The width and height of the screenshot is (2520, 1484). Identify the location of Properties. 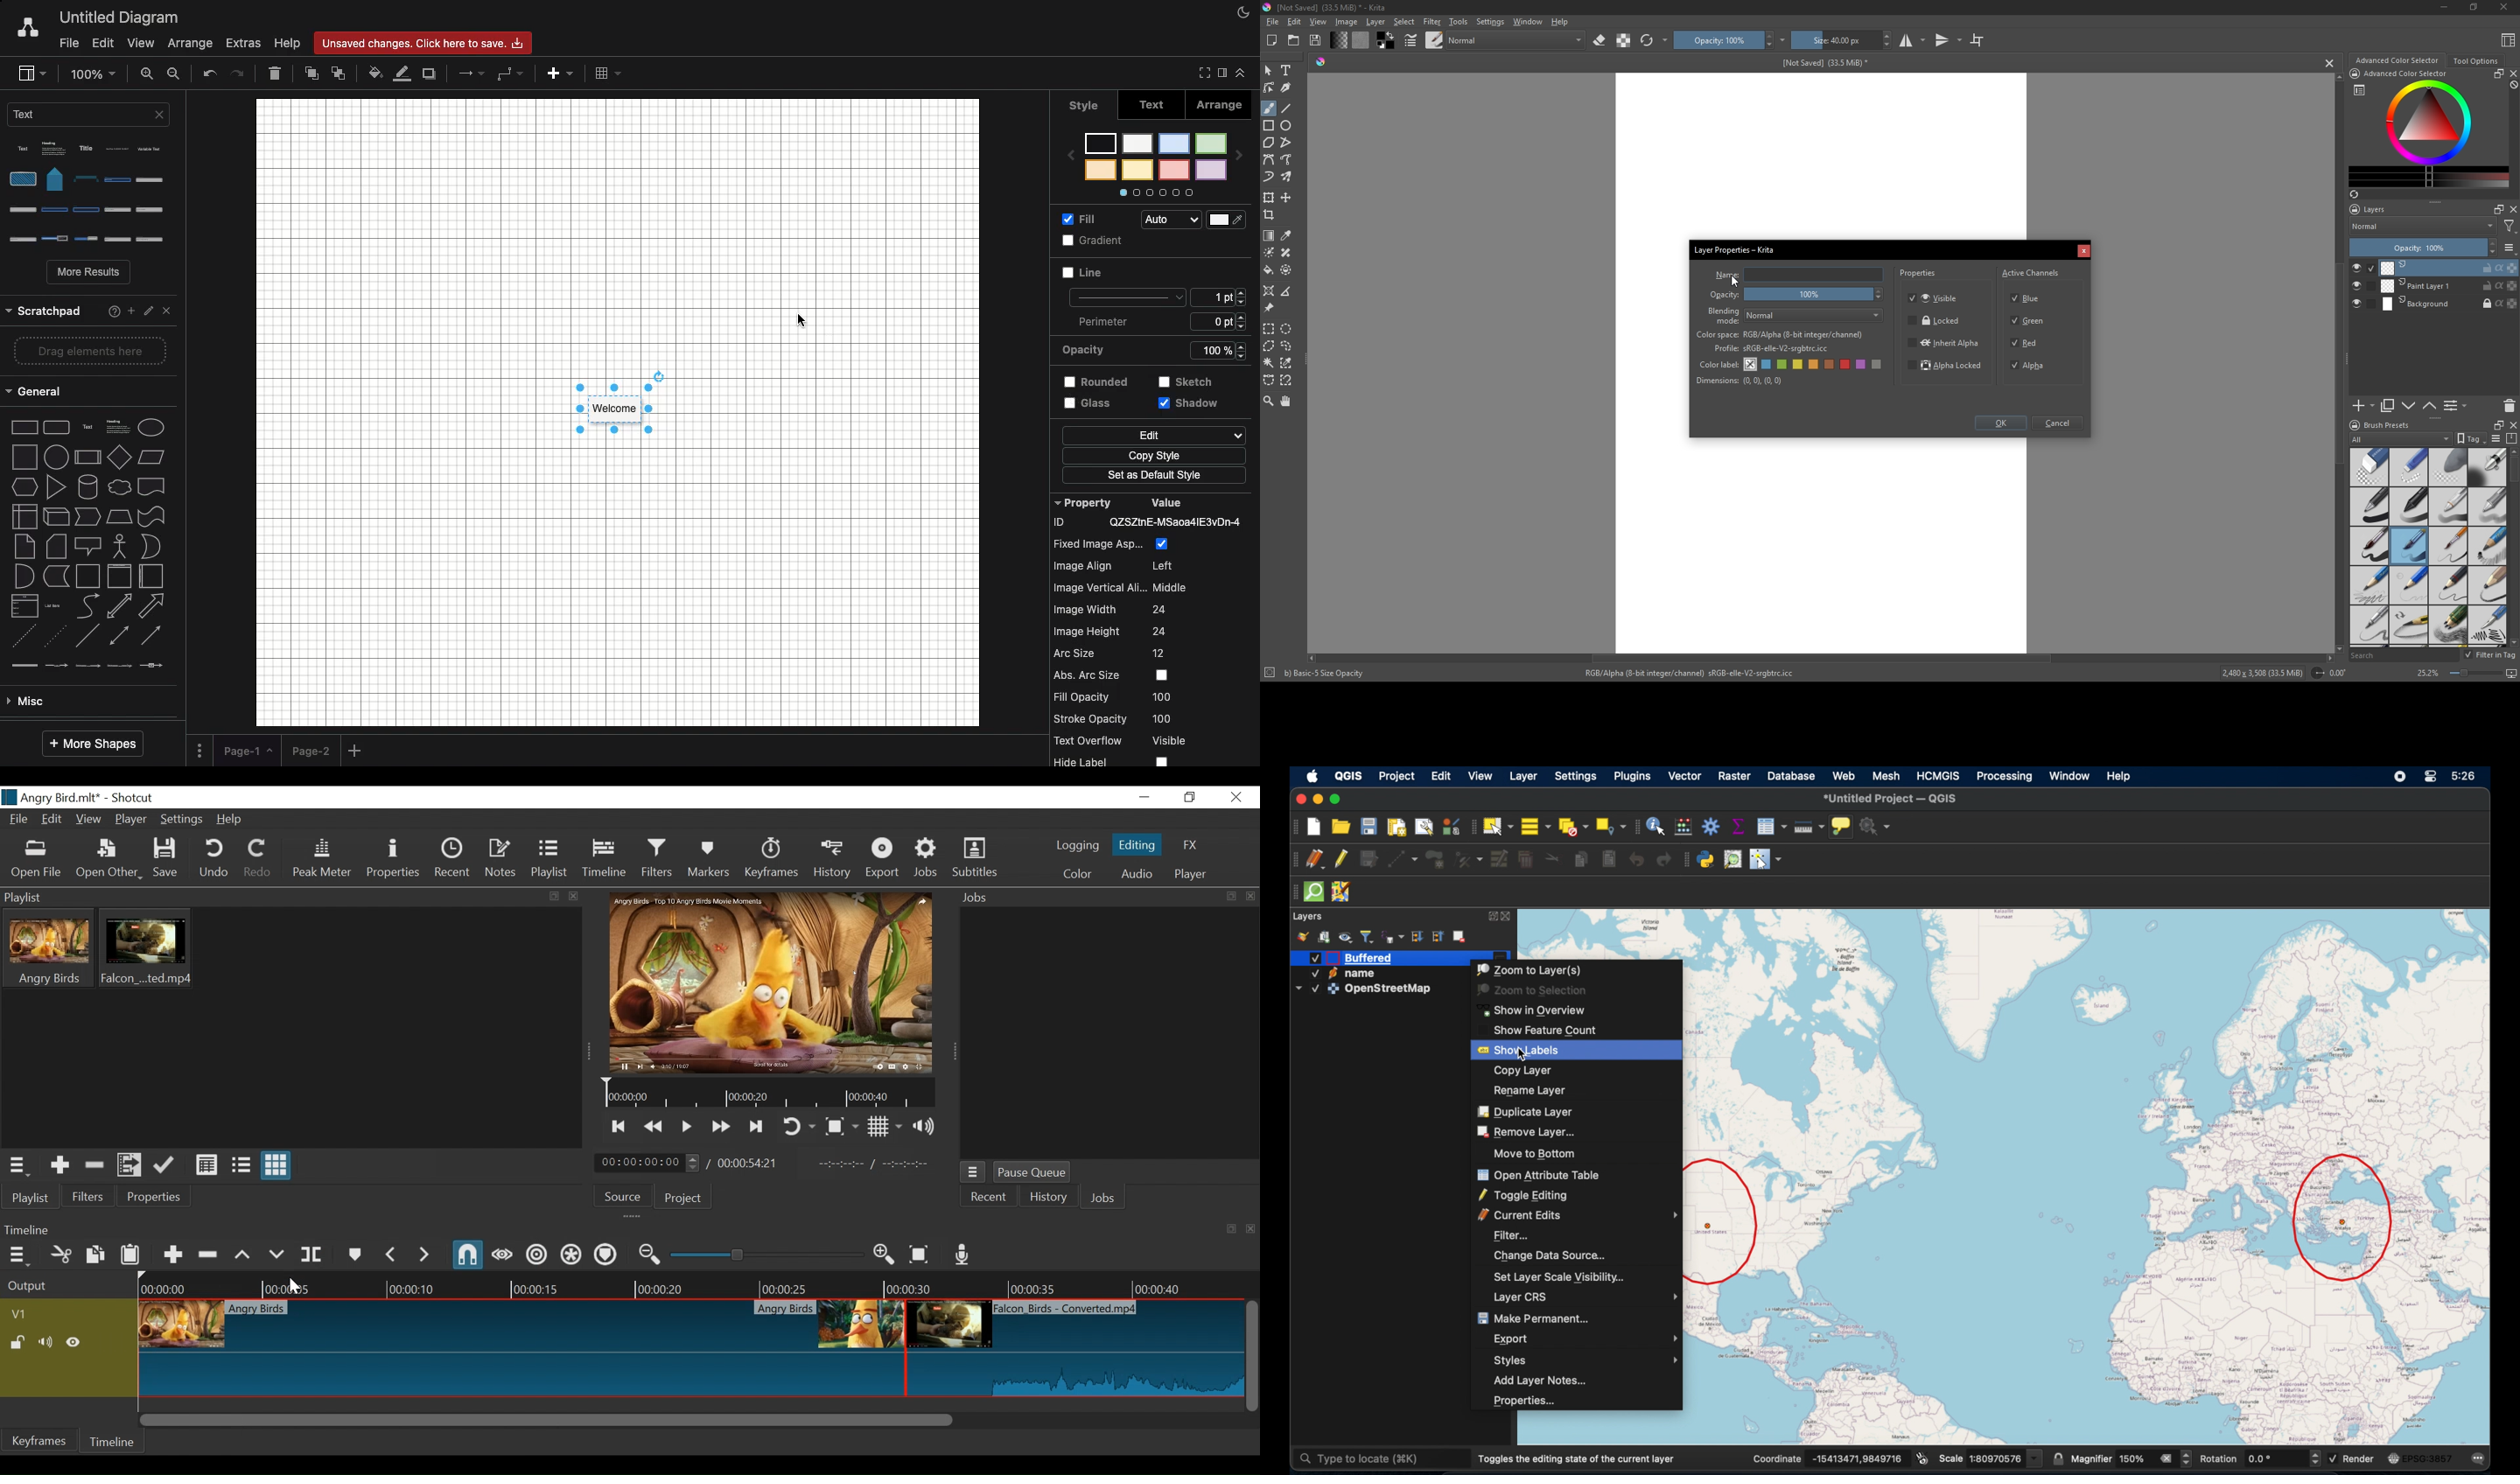
(152, 1197).